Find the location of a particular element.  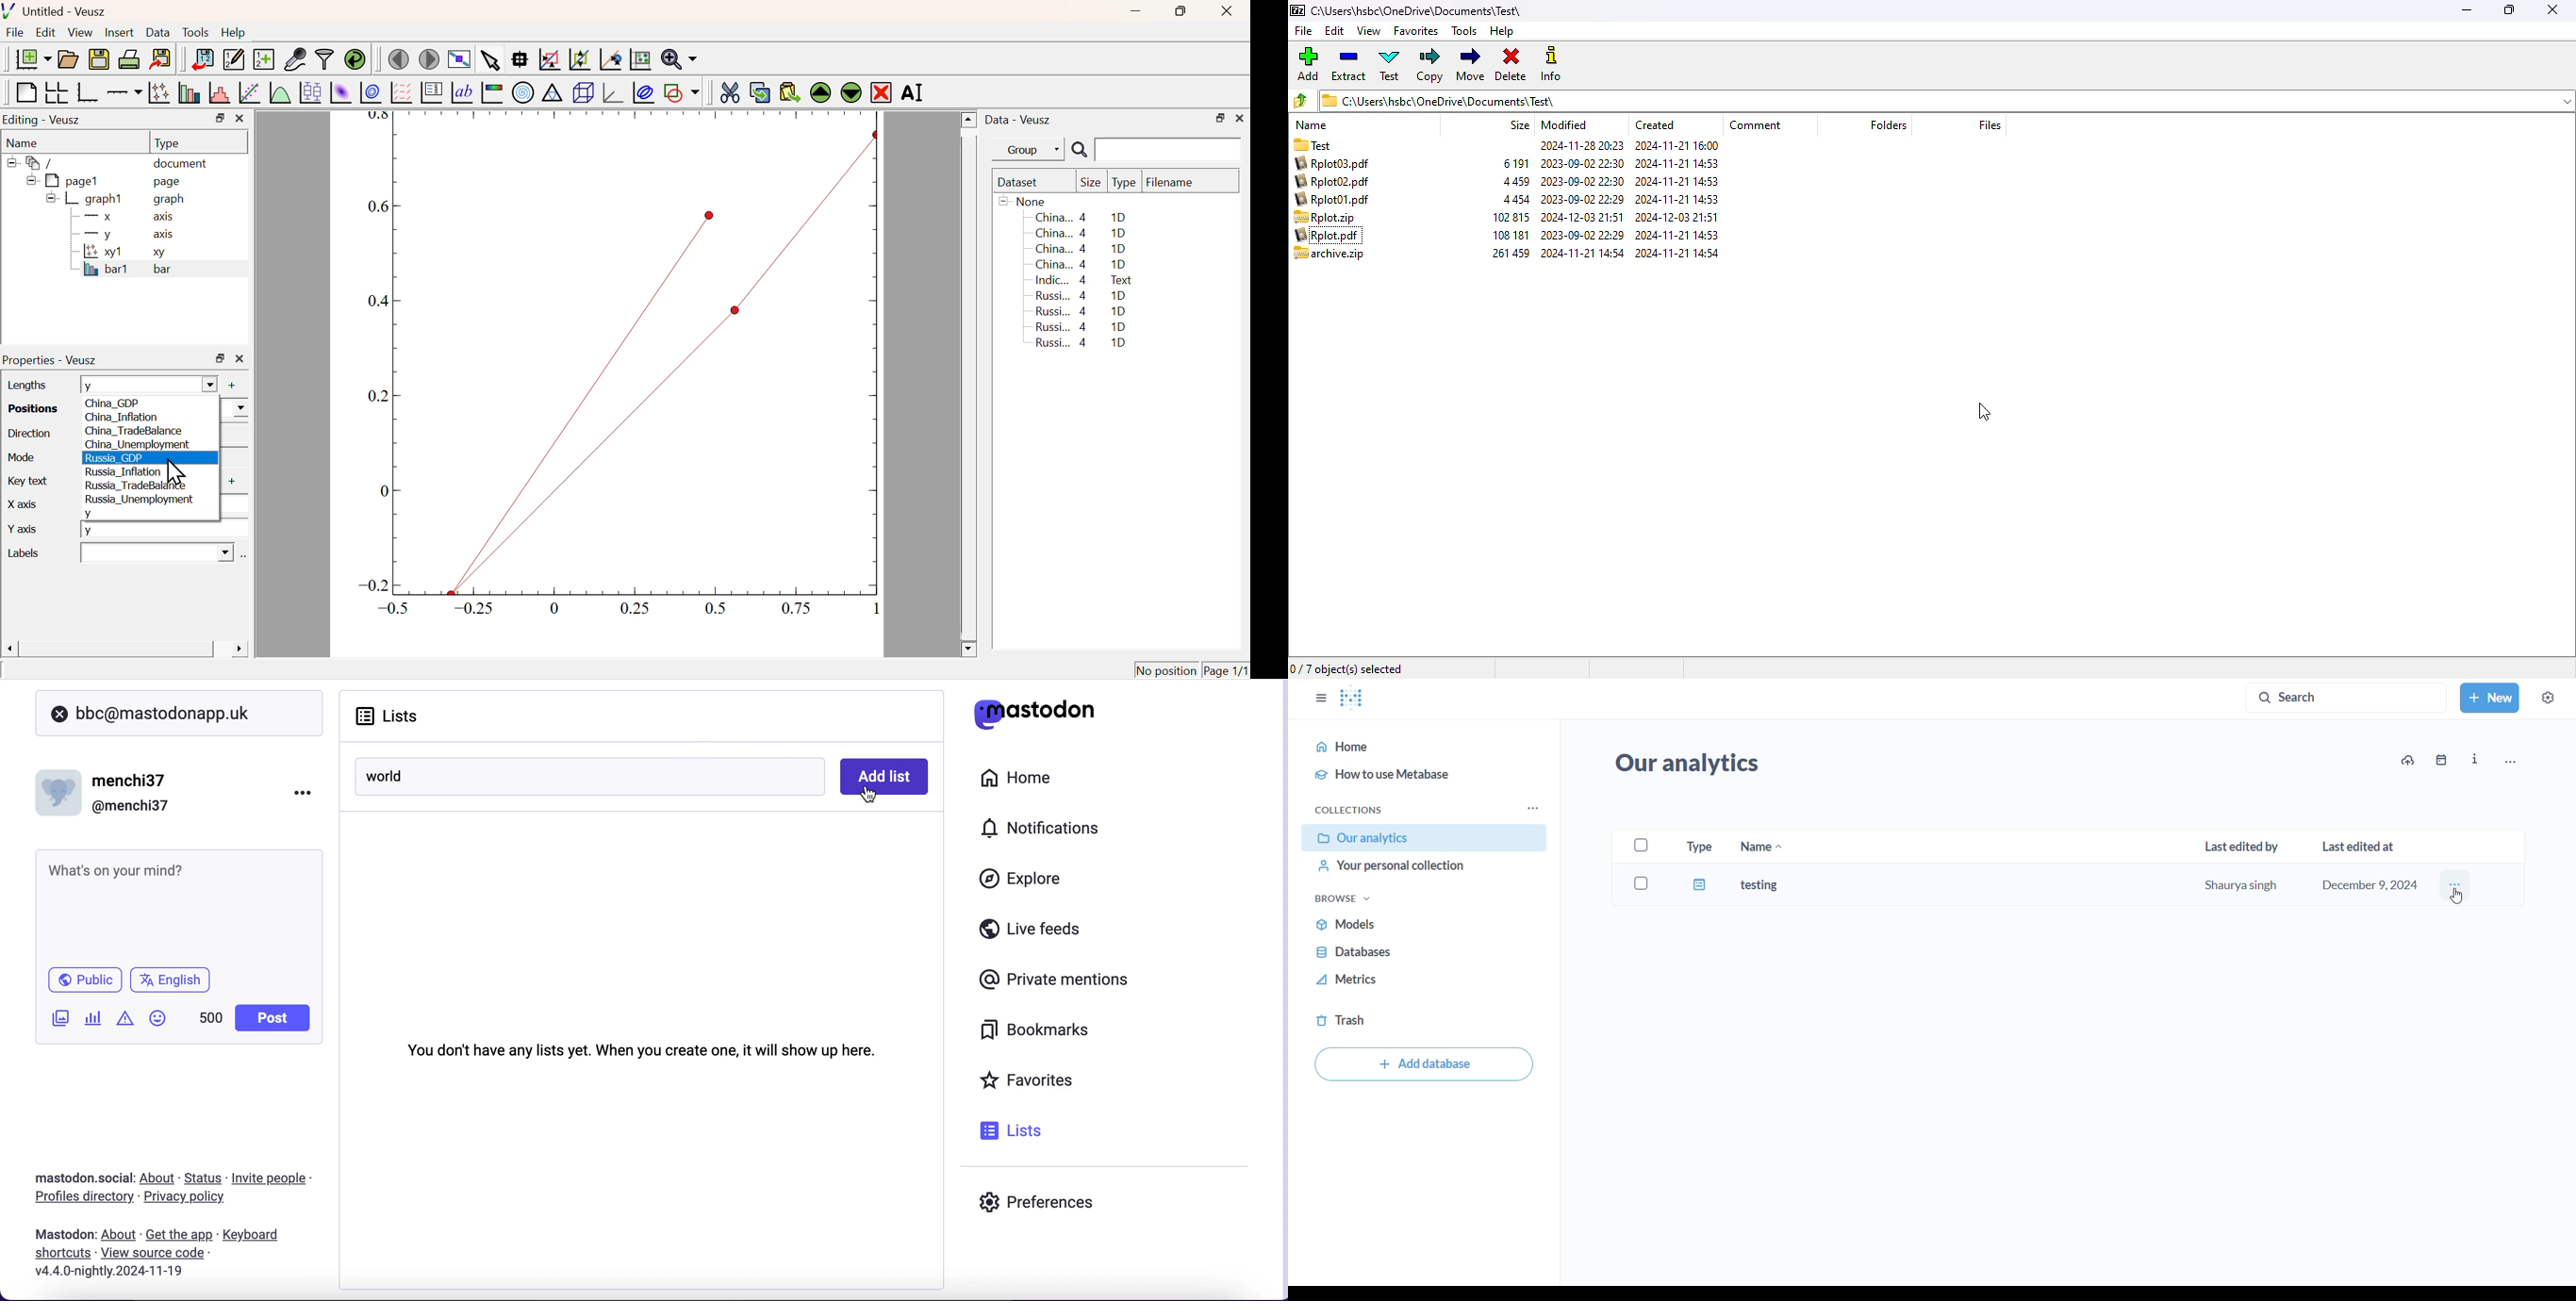

profiles directory is located at coordinates (78, 1198).